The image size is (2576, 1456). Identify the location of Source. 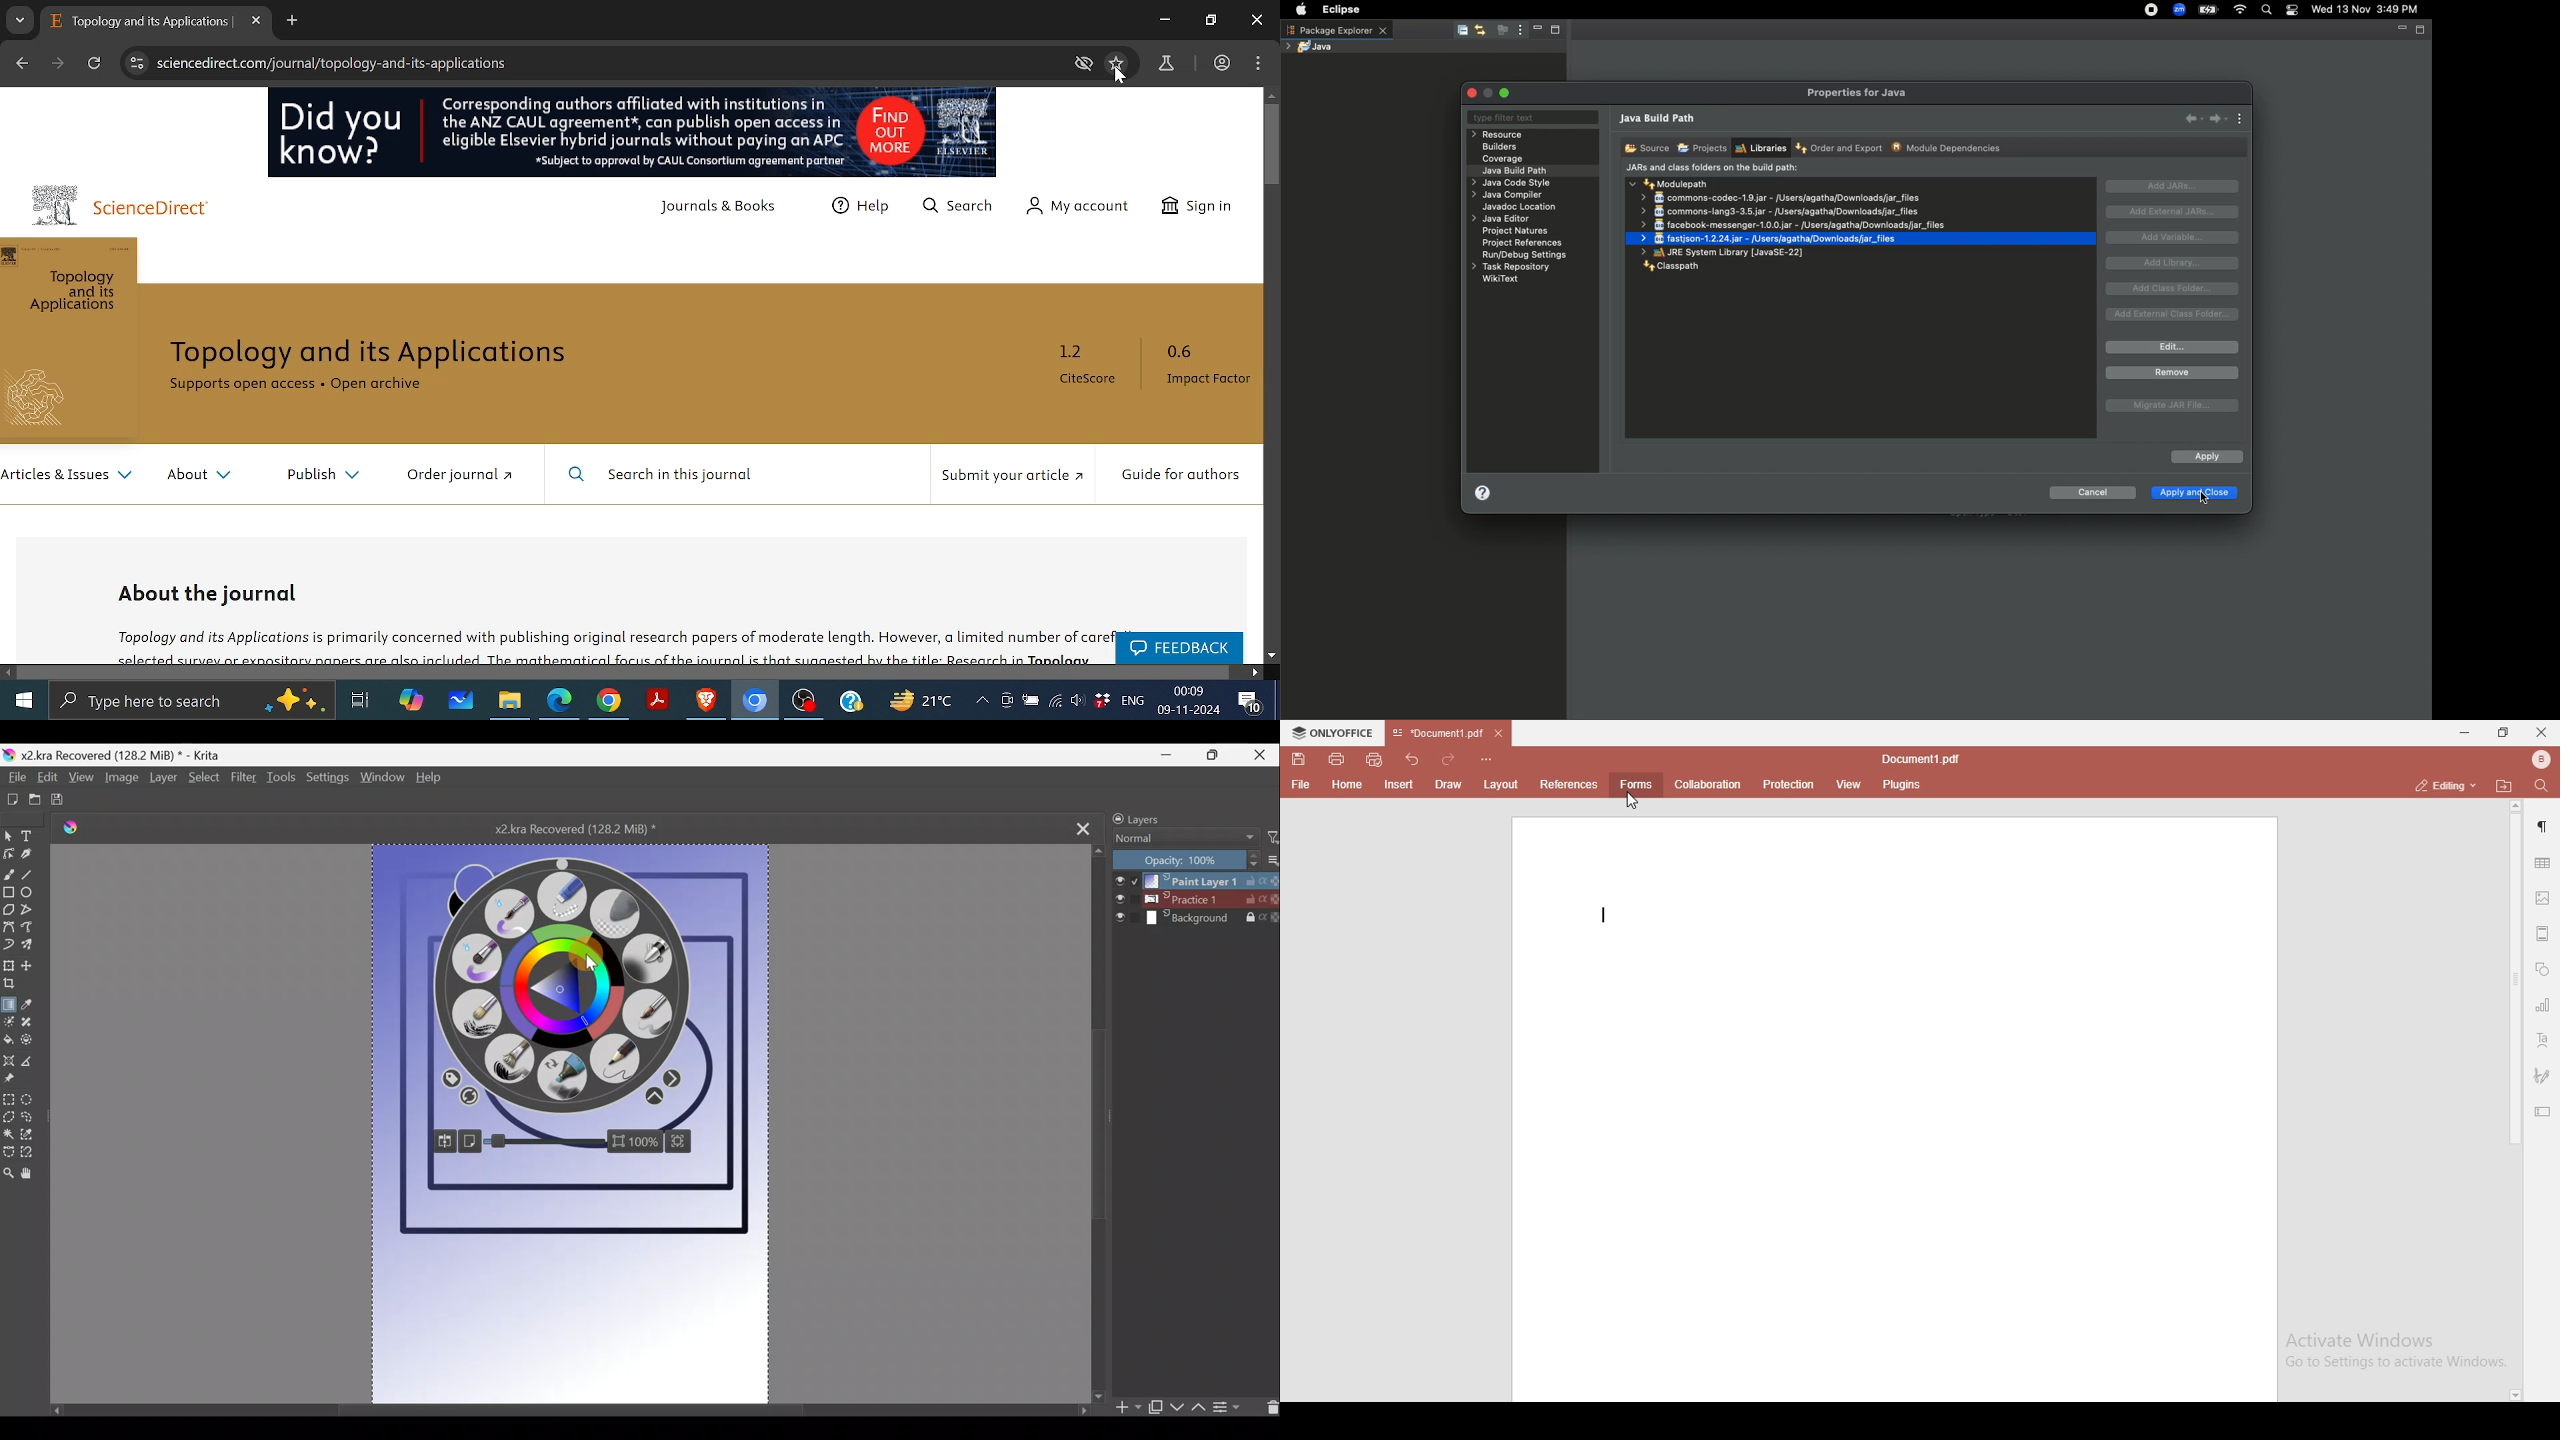
(1645, 147).